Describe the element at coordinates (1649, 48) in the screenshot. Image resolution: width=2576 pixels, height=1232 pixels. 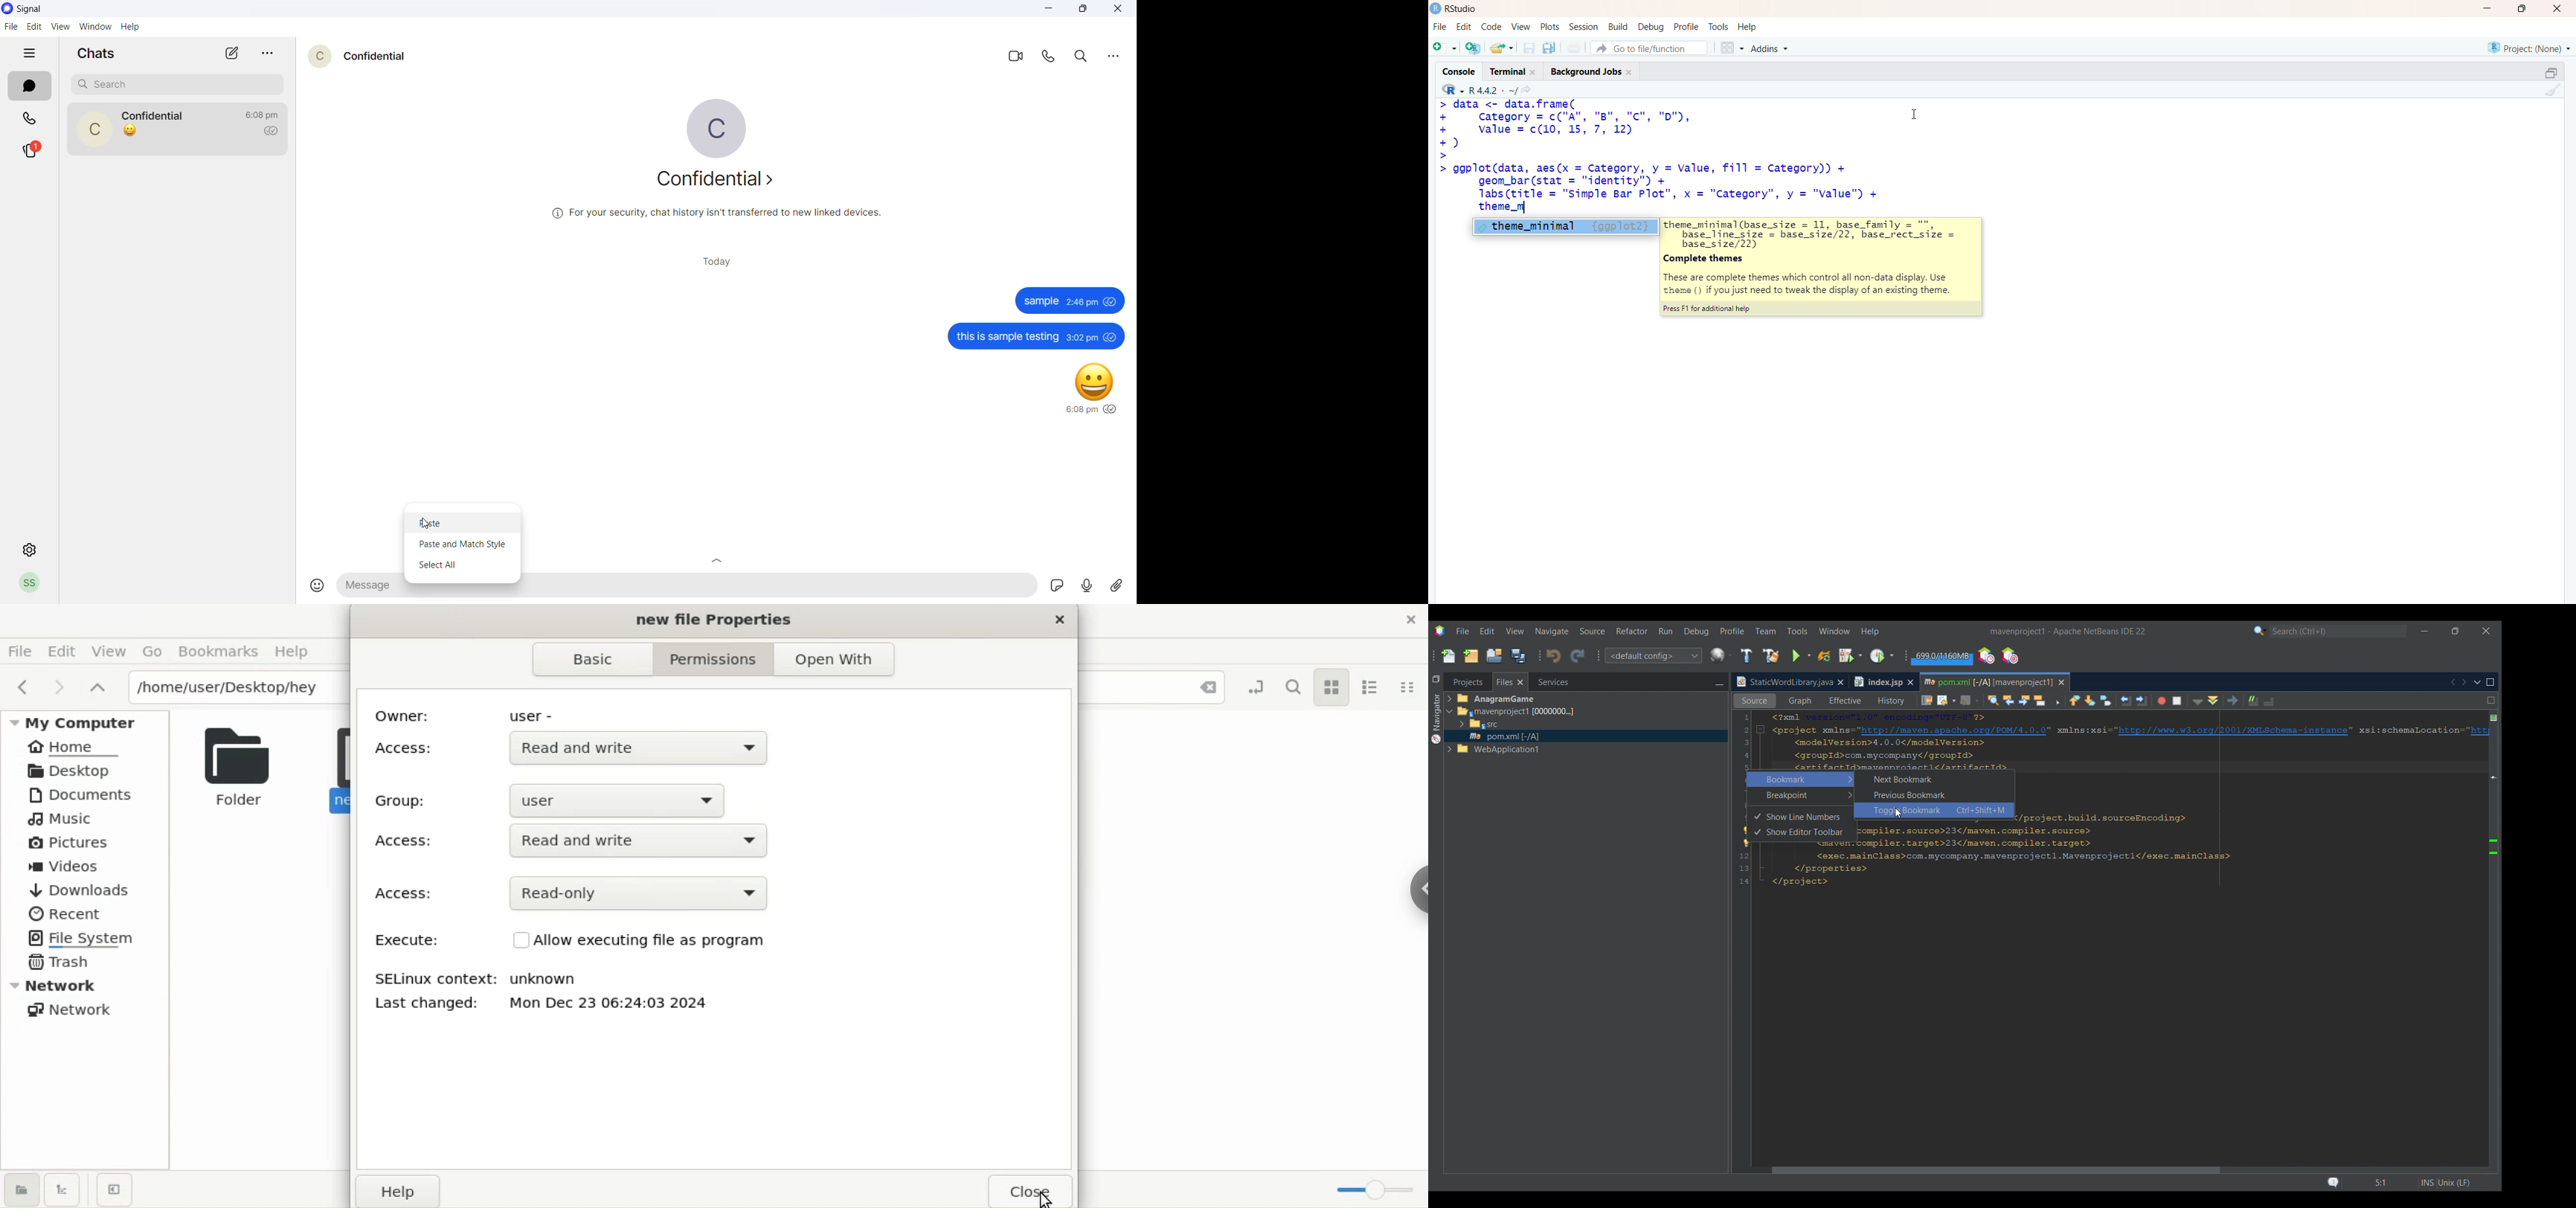
I see `# Go to file/function` at that location.